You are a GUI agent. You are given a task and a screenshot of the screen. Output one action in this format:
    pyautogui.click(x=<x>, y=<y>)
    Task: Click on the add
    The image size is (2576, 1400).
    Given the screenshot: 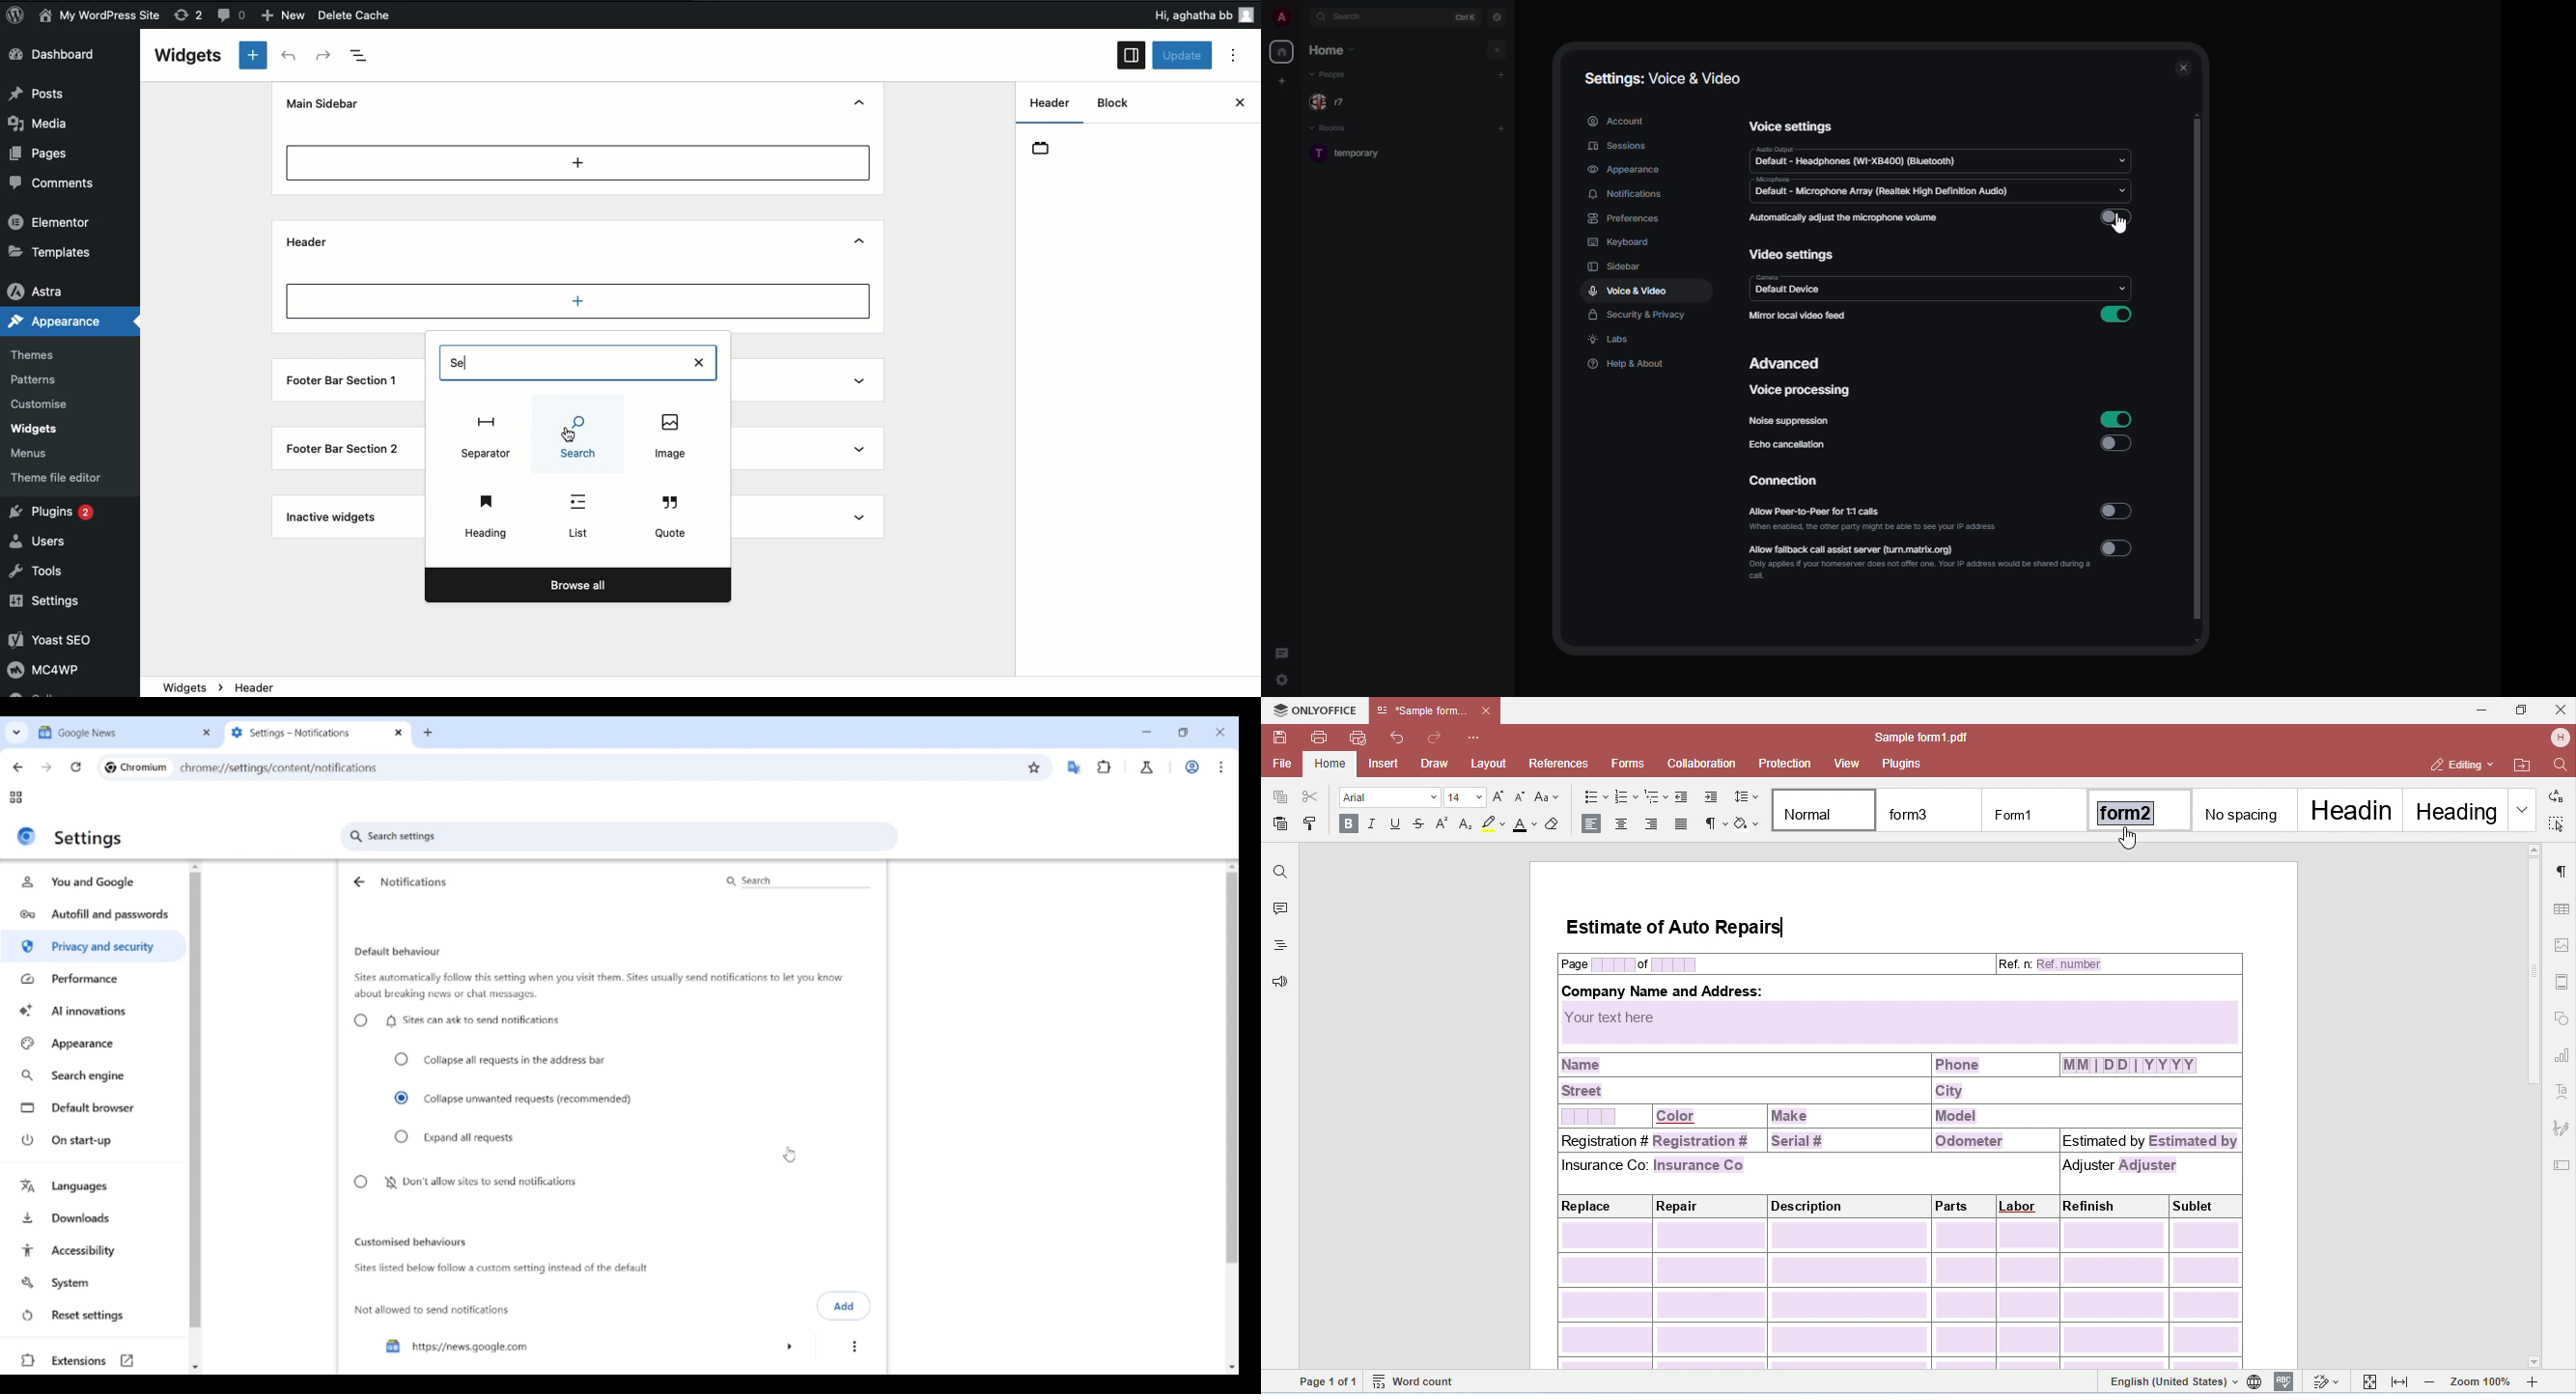 What is the action you would take?
    pyautogui.click(x=1503, y=128)
    